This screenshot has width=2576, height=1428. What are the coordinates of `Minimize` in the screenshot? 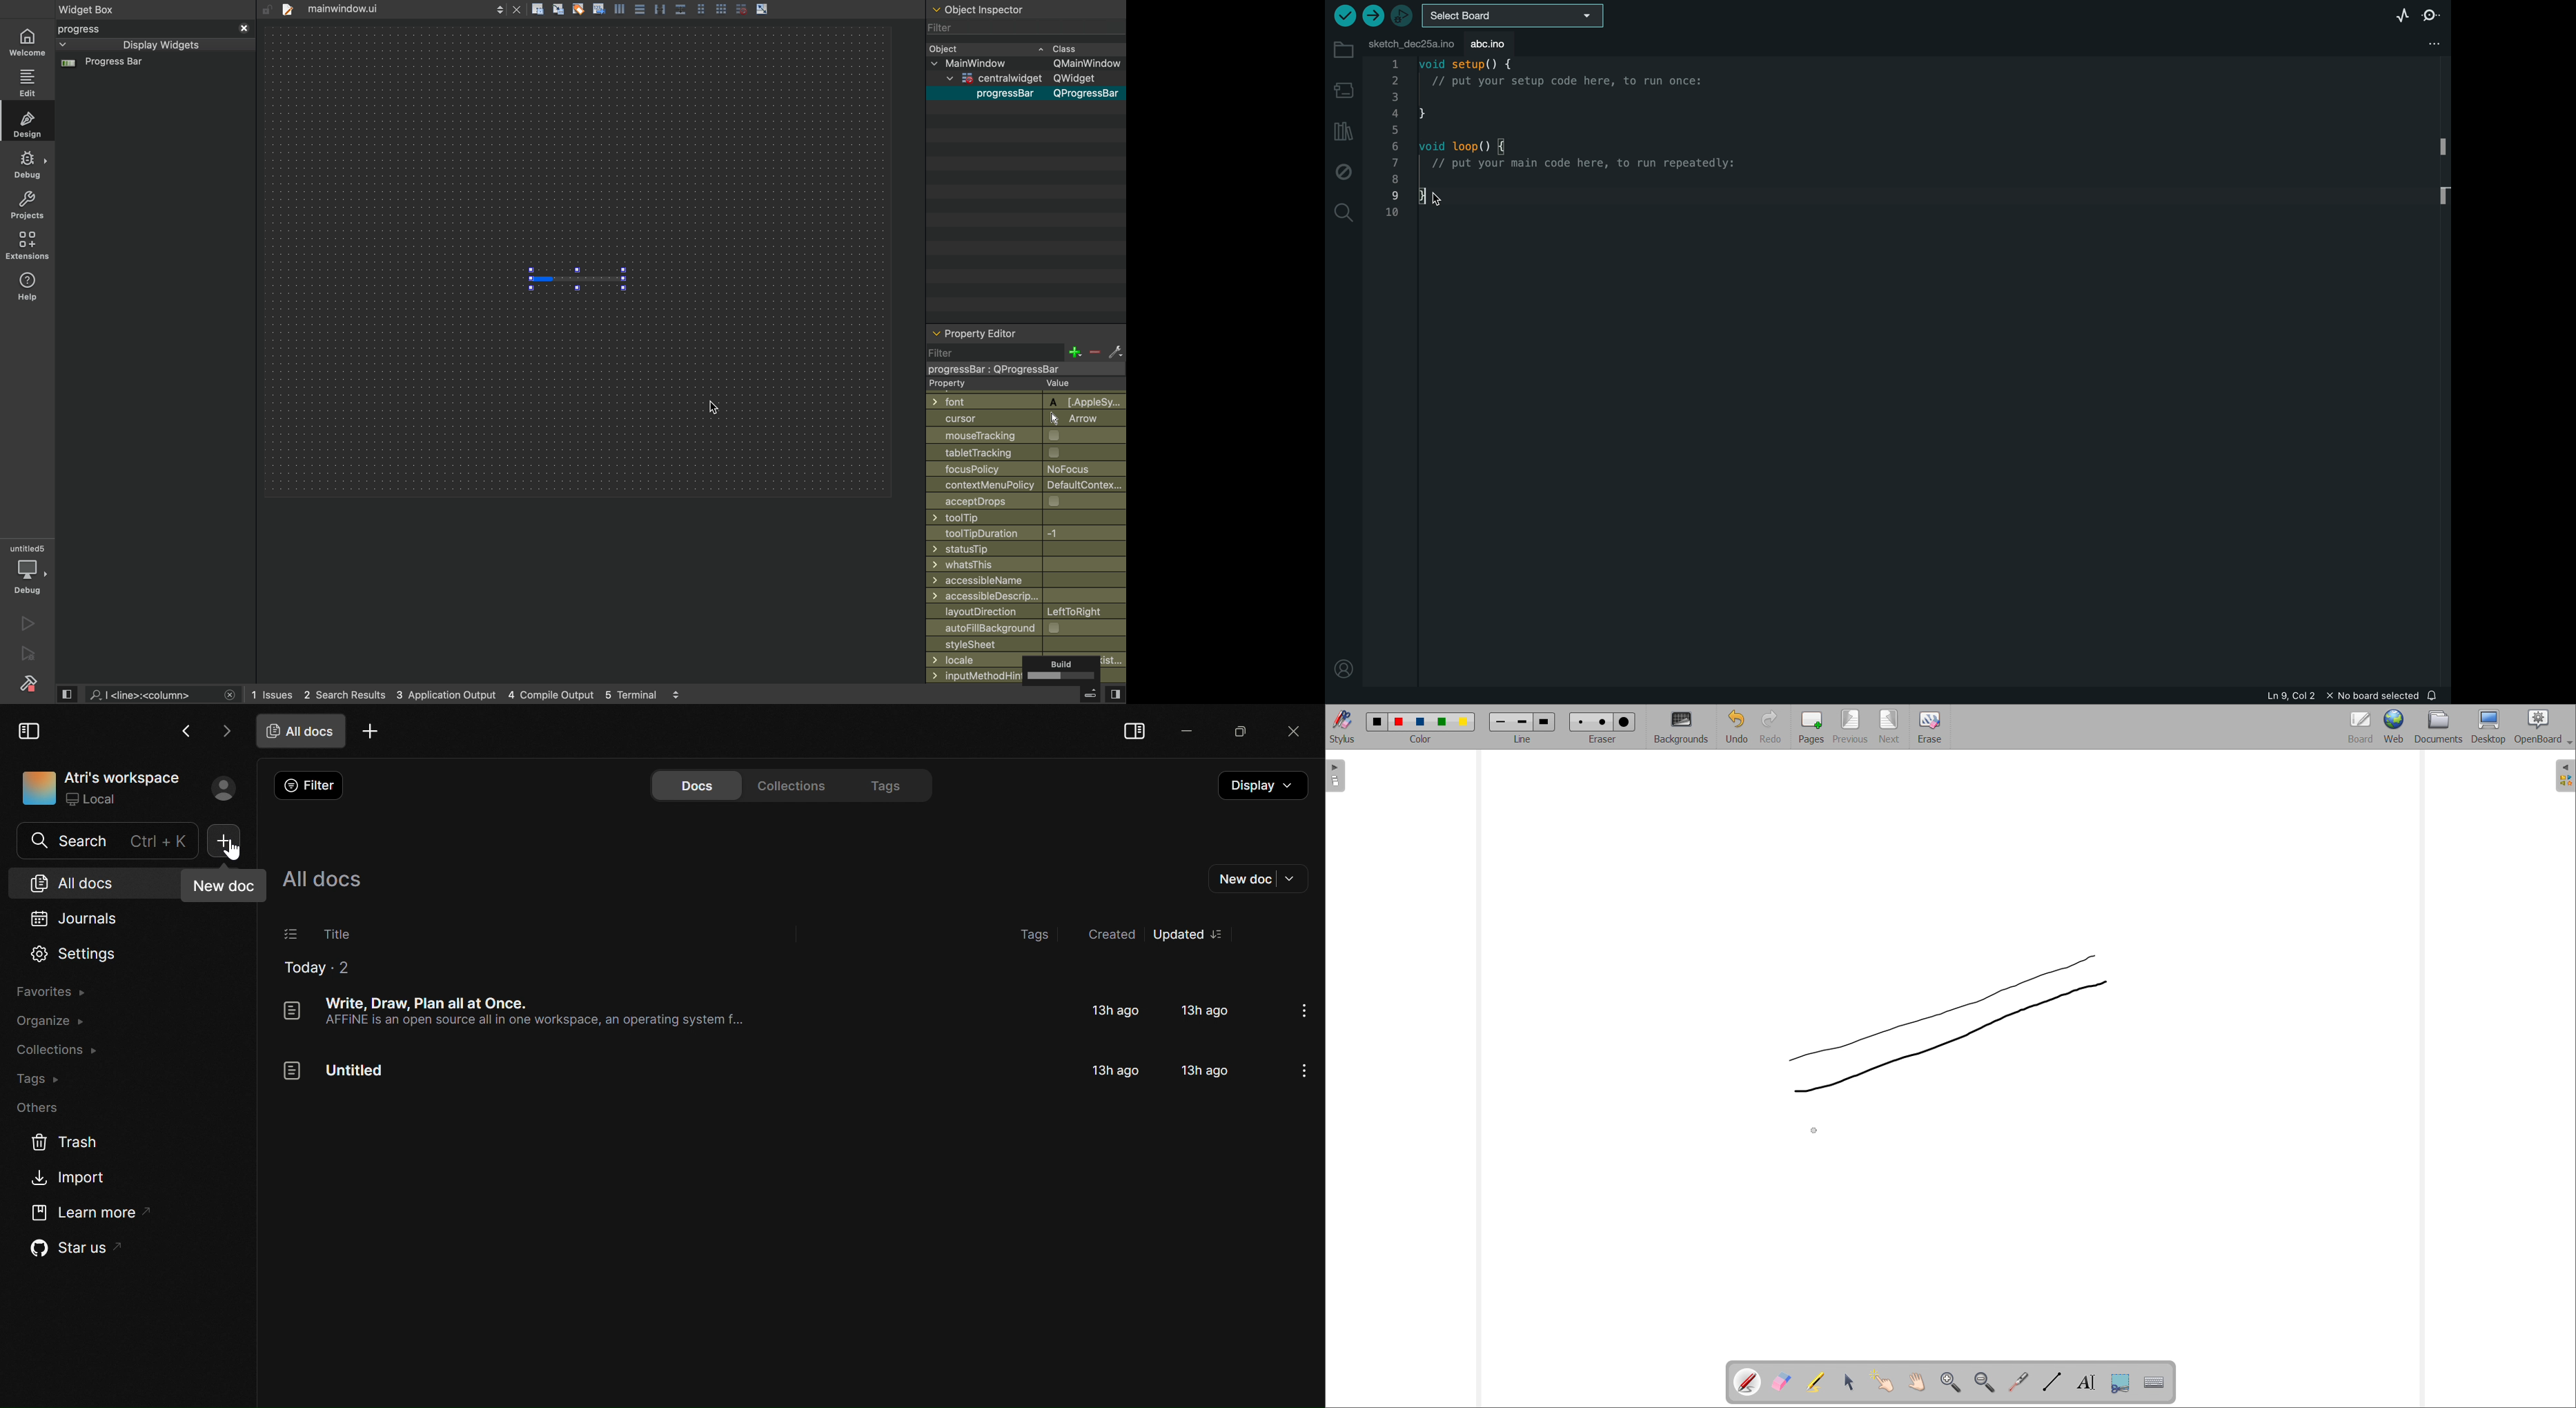 It's located at (1181, 731).